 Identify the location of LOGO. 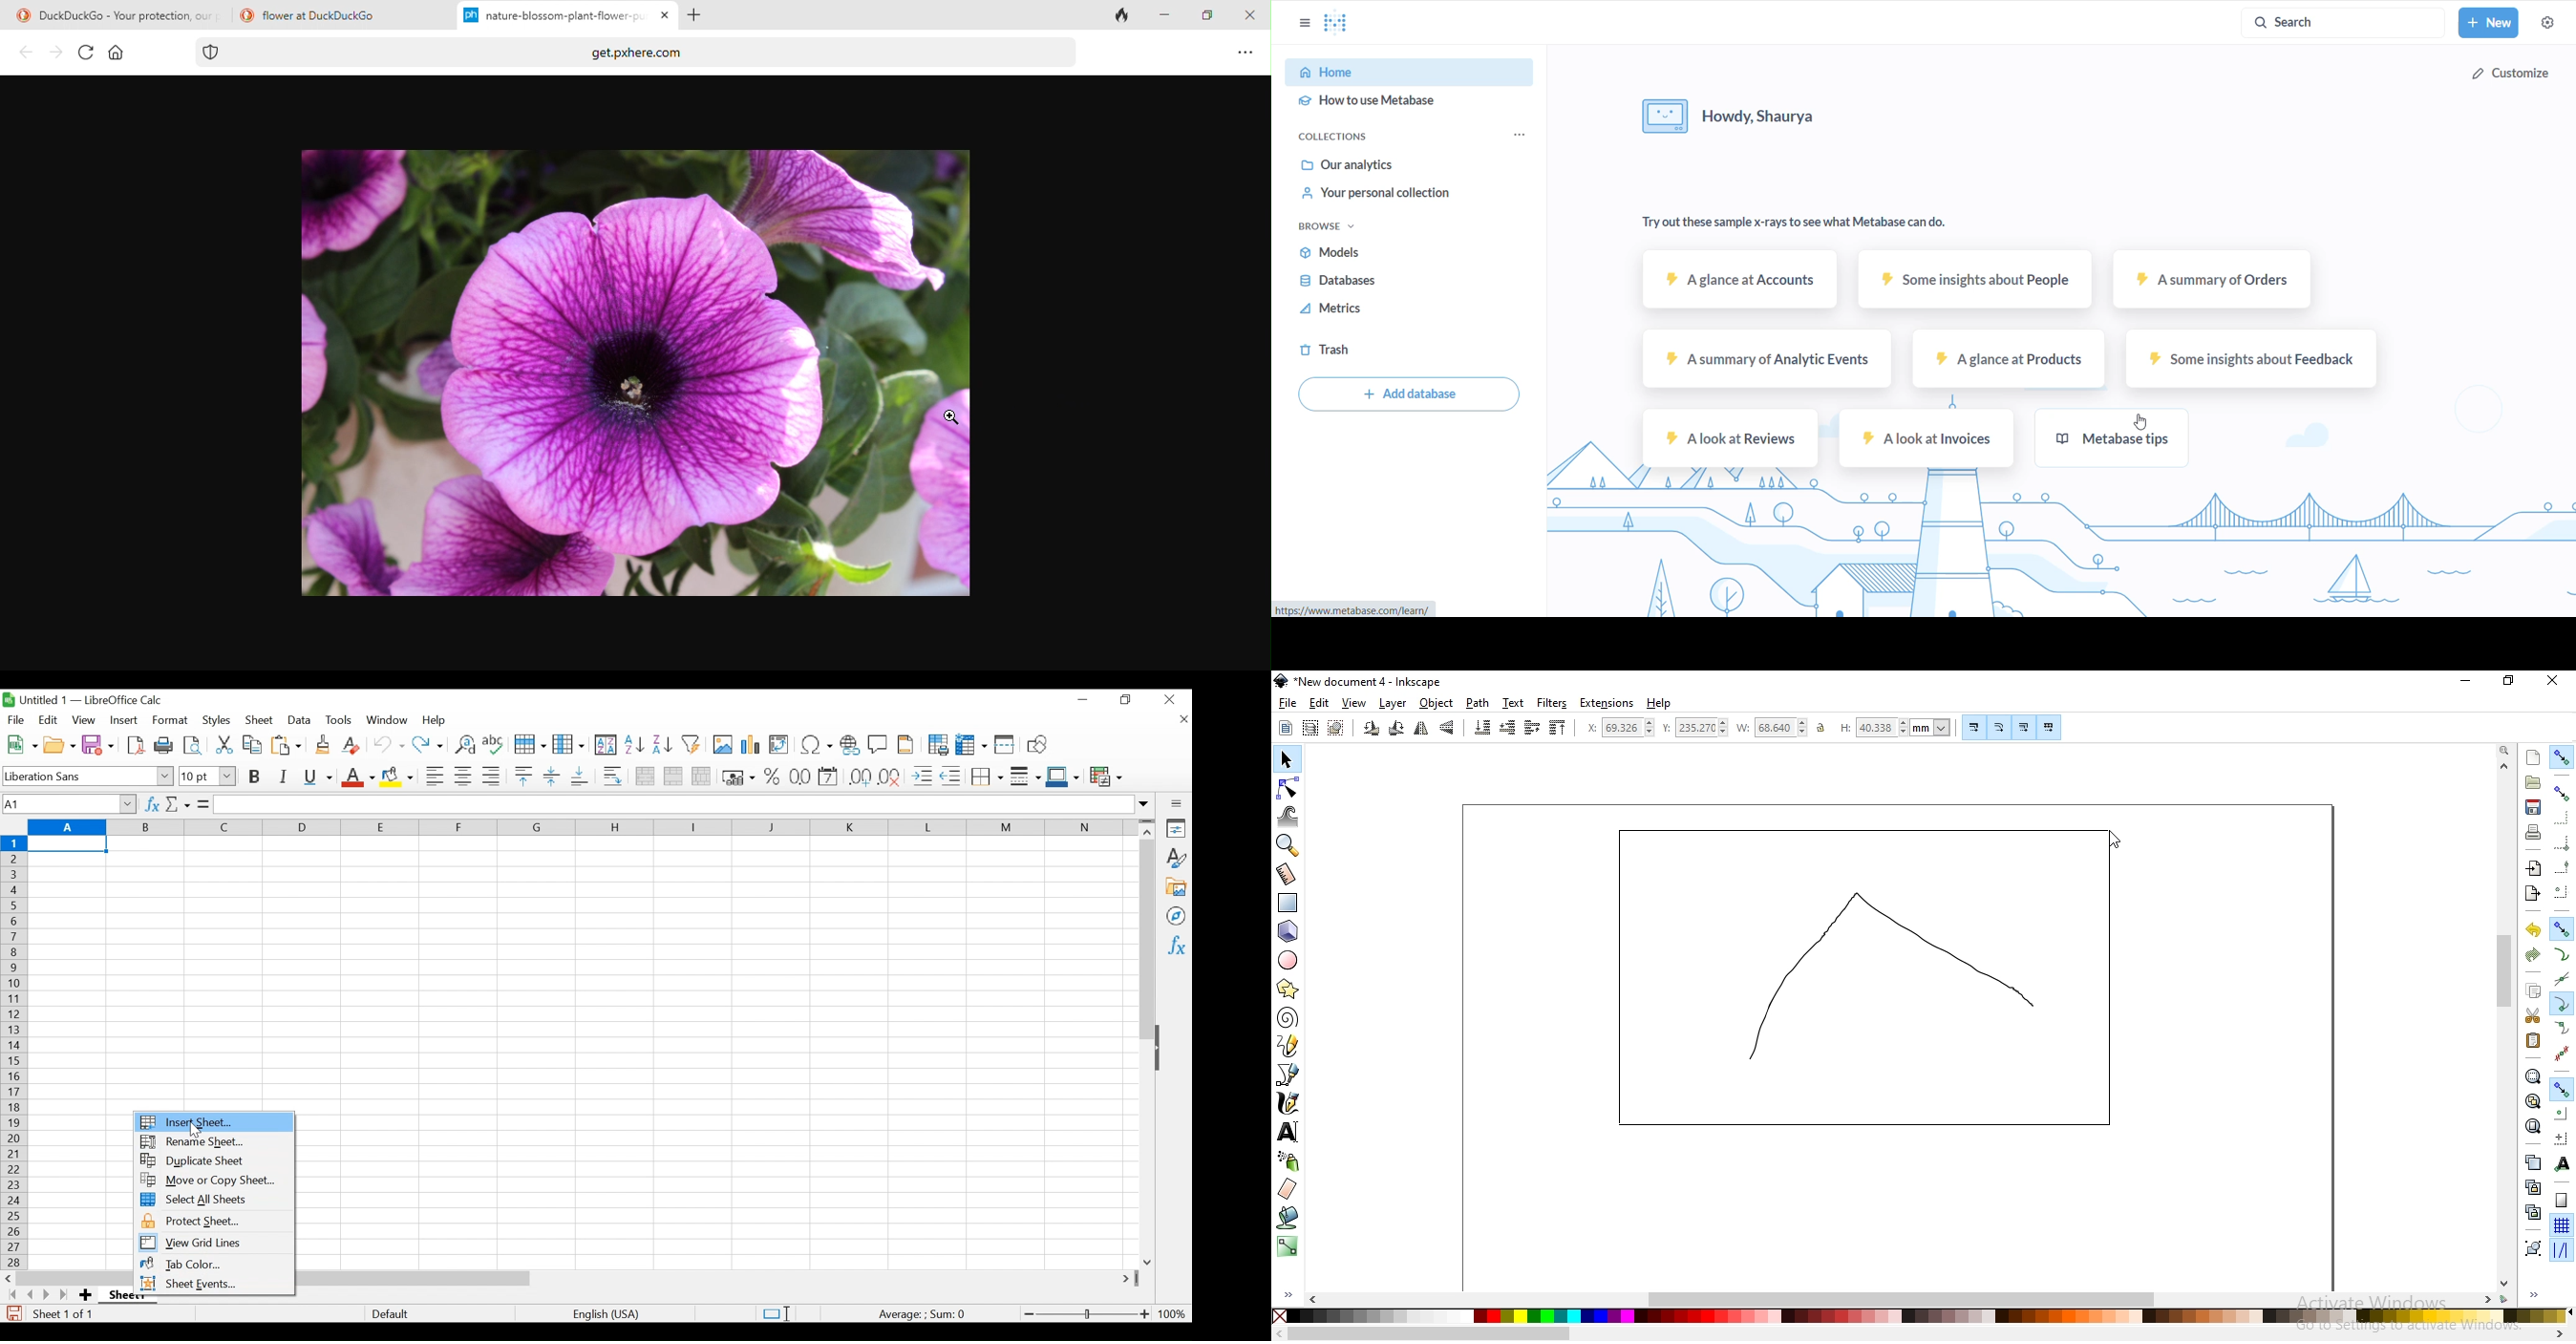
(1339, 23).